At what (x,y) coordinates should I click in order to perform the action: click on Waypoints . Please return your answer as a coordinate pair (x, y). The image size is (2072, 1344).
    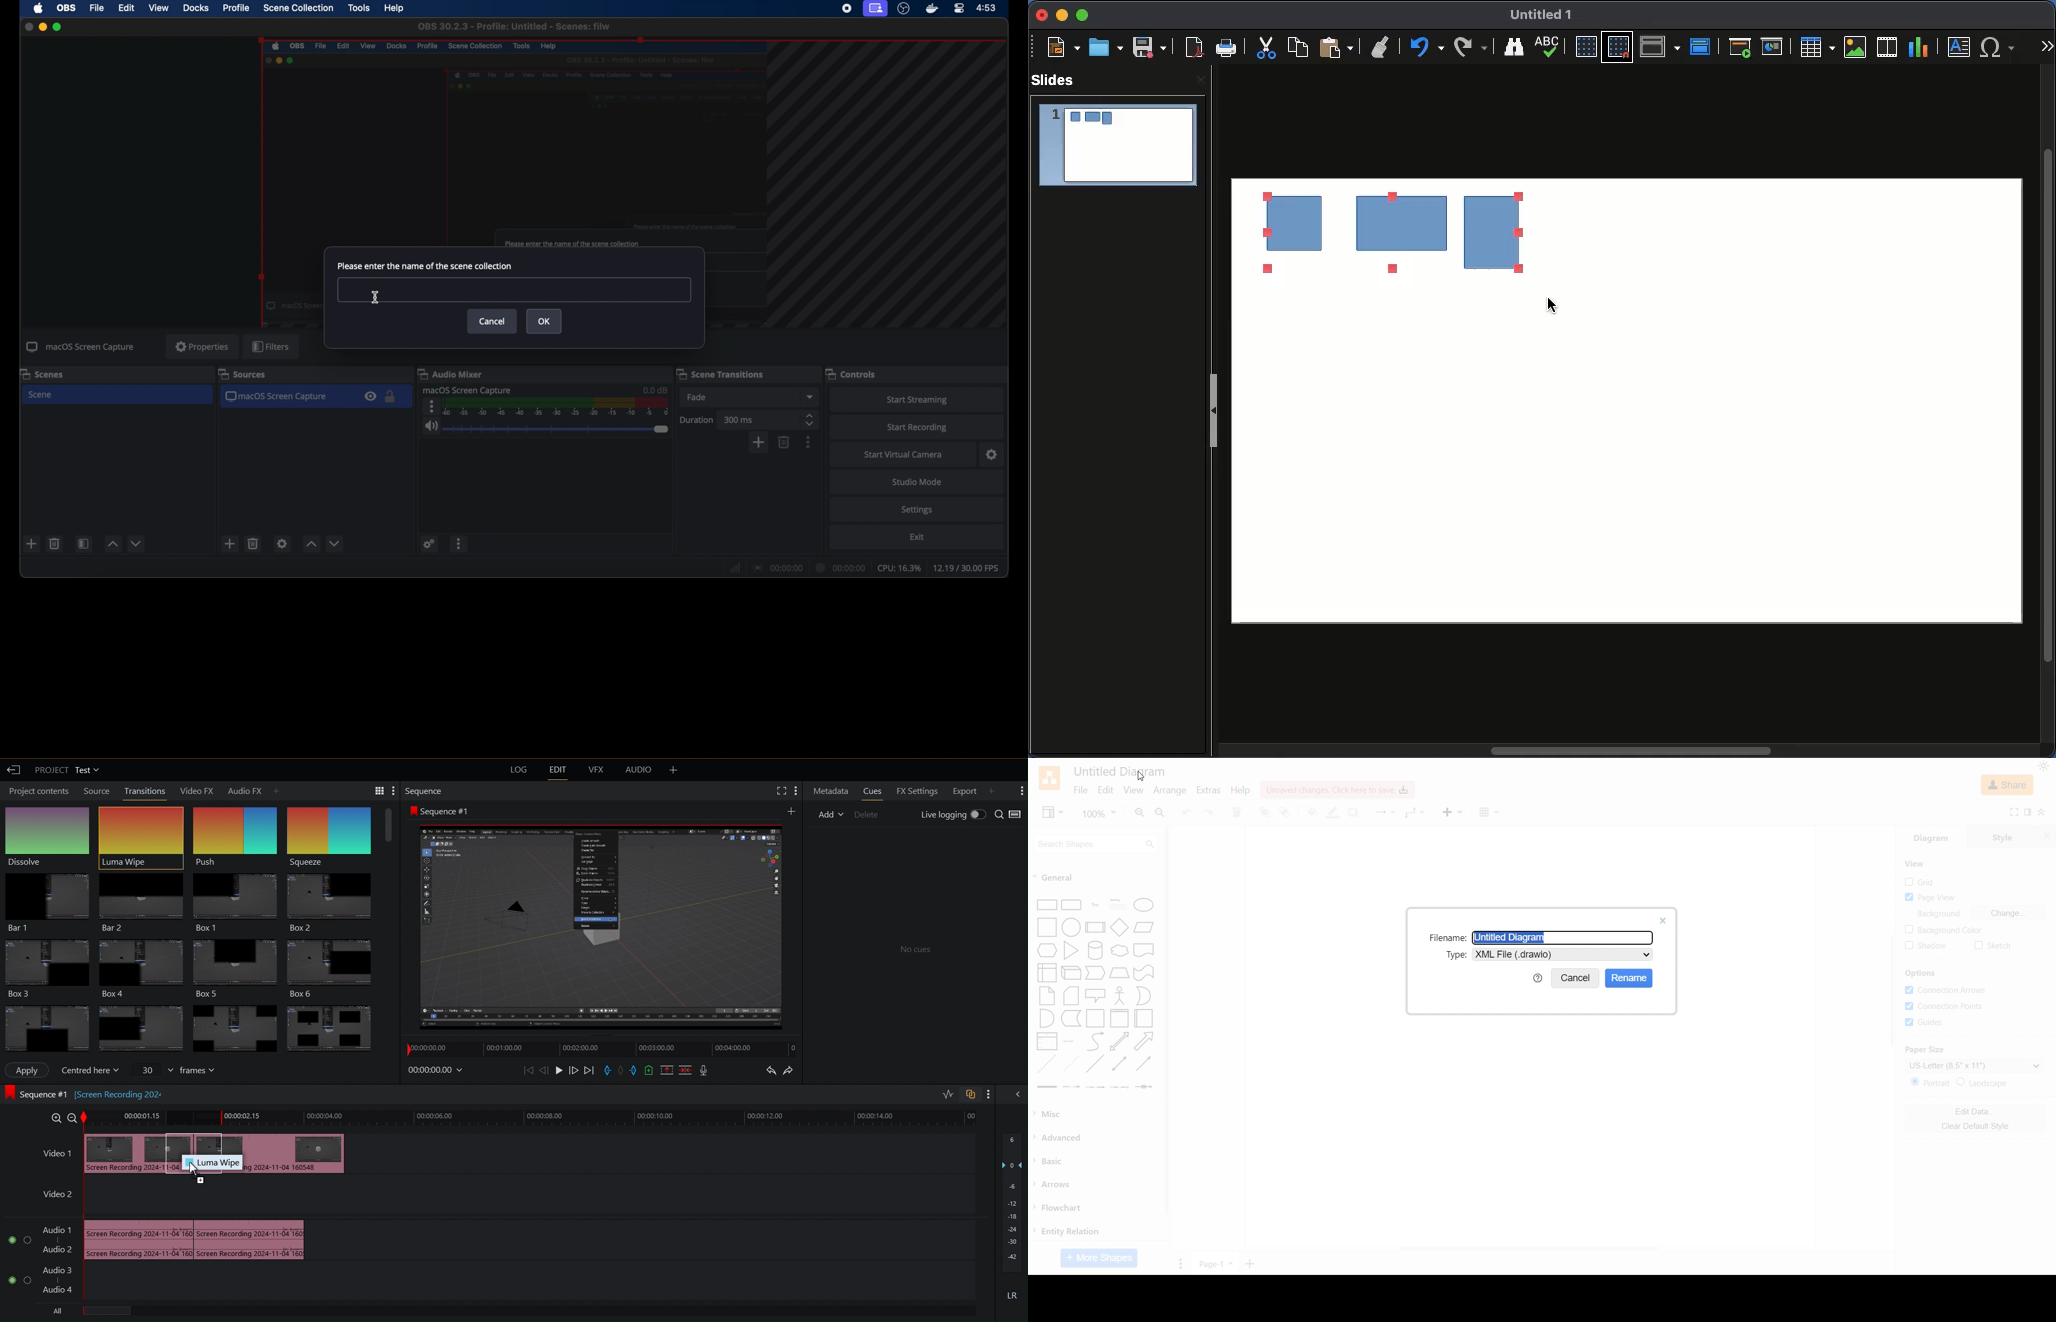
    Looking at the image, I should click on (1416, 813).